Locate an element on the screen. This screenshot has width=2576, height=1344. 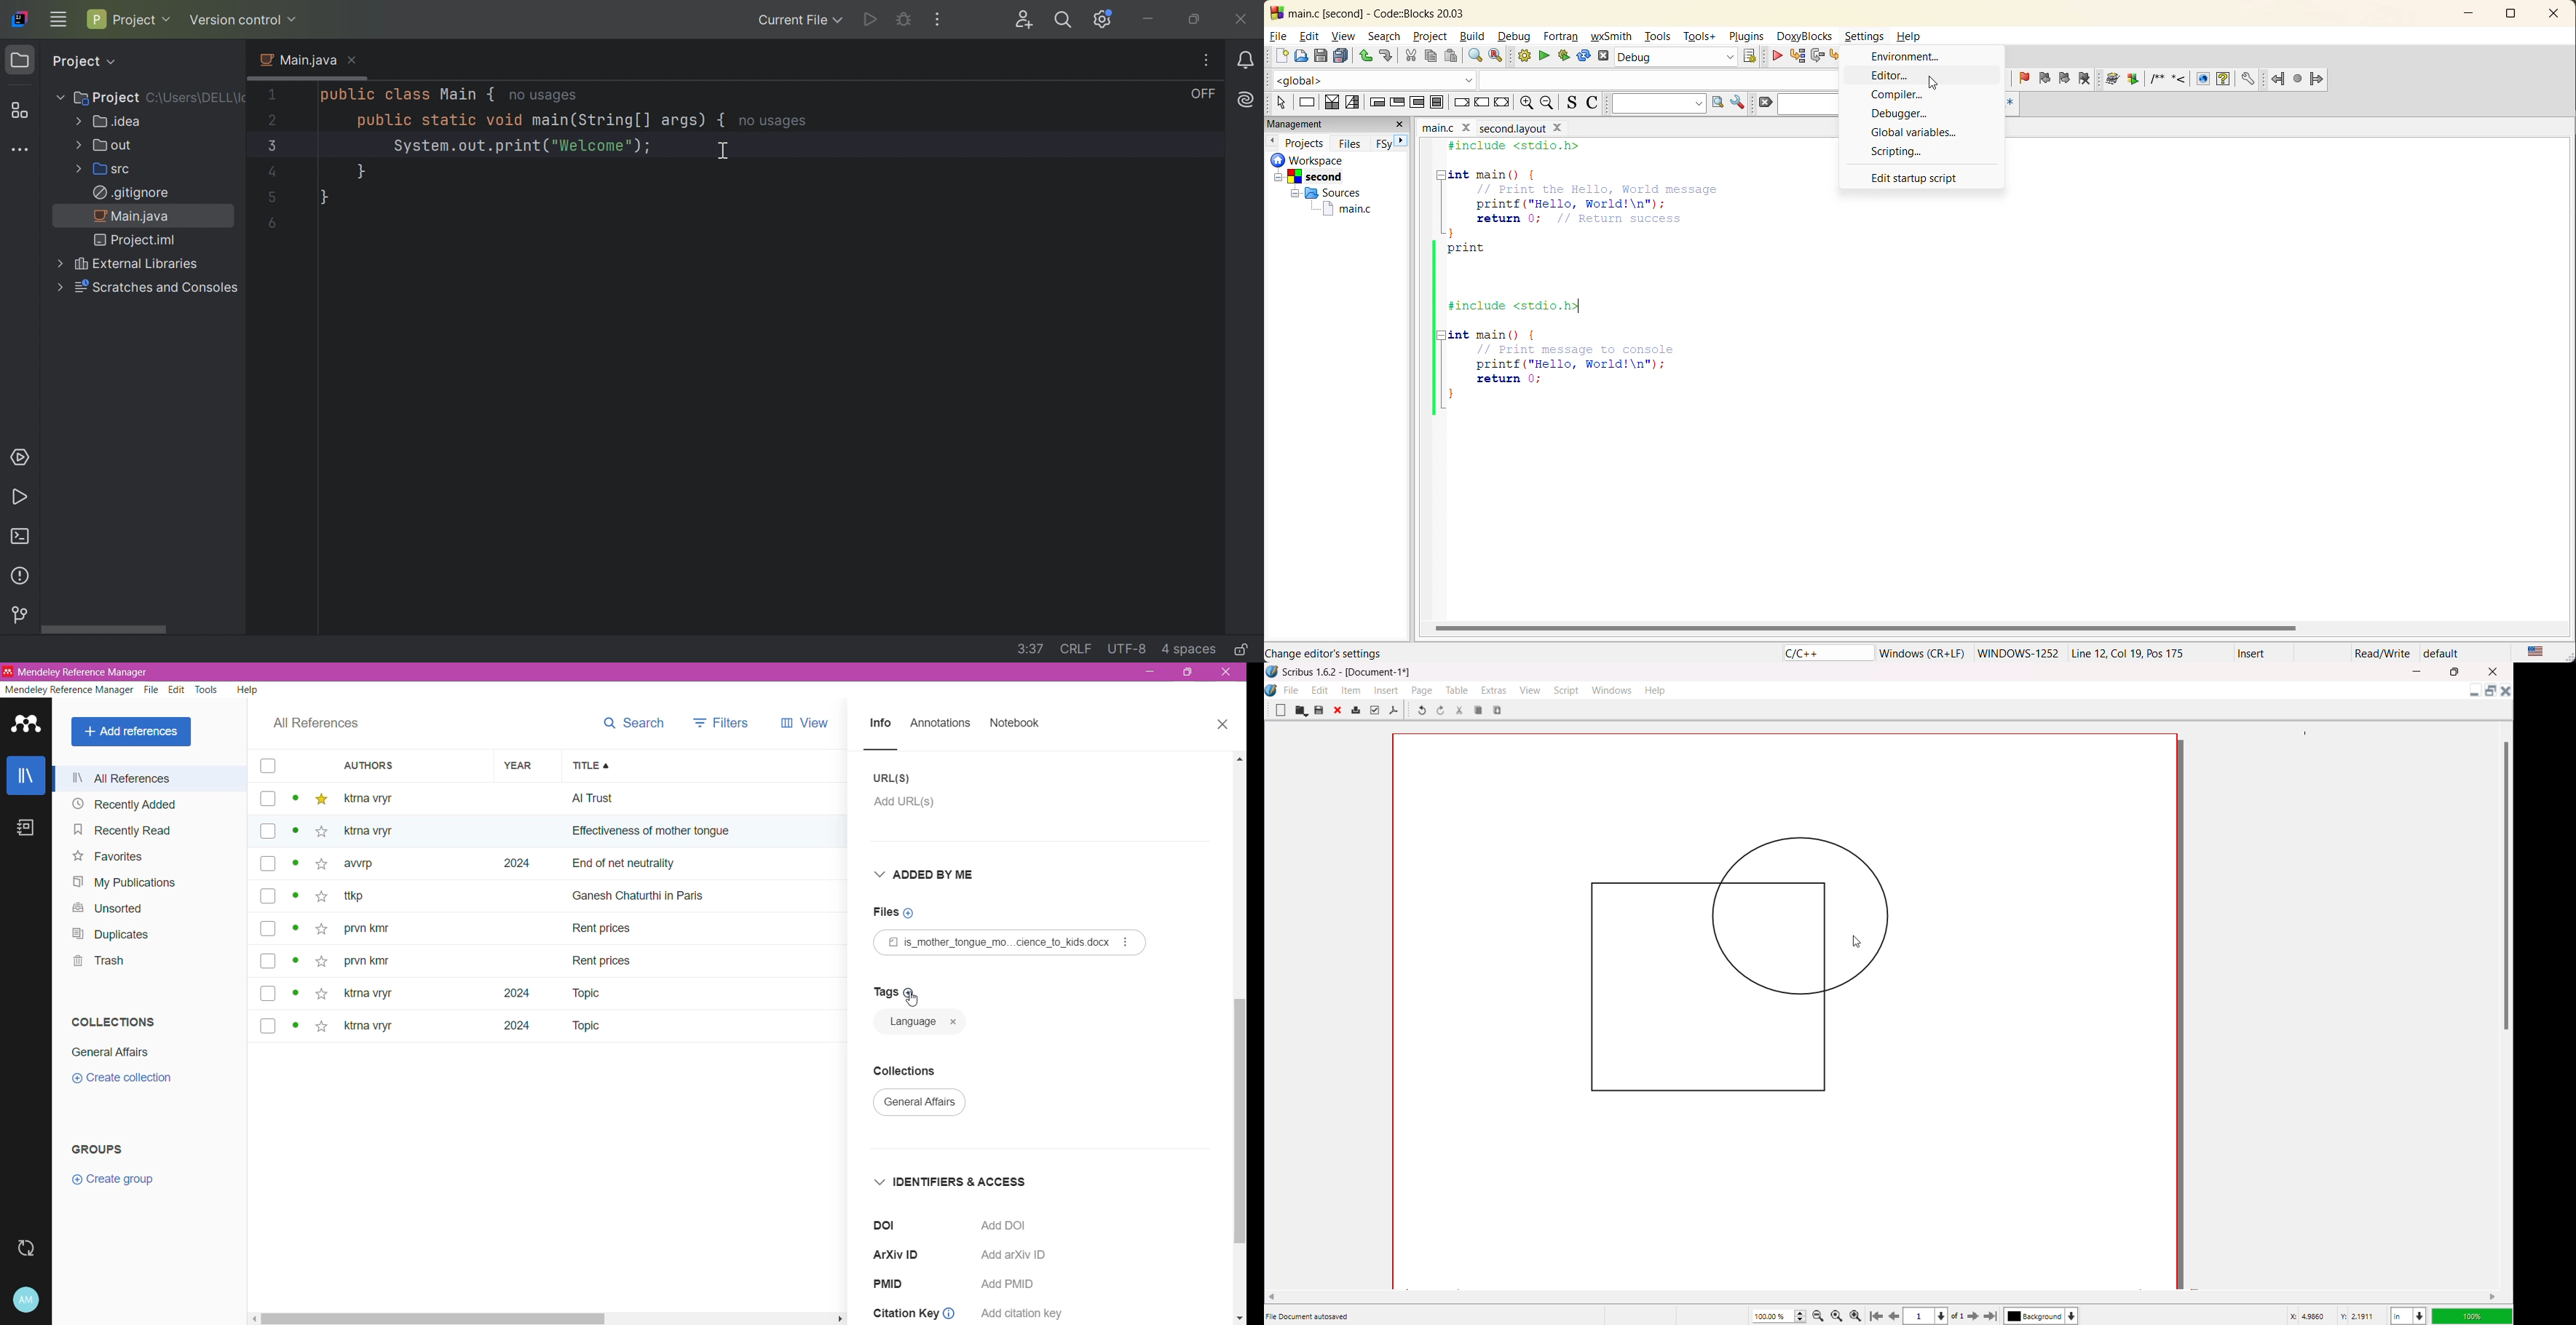
2024 is located at coordinates (509, 1030).